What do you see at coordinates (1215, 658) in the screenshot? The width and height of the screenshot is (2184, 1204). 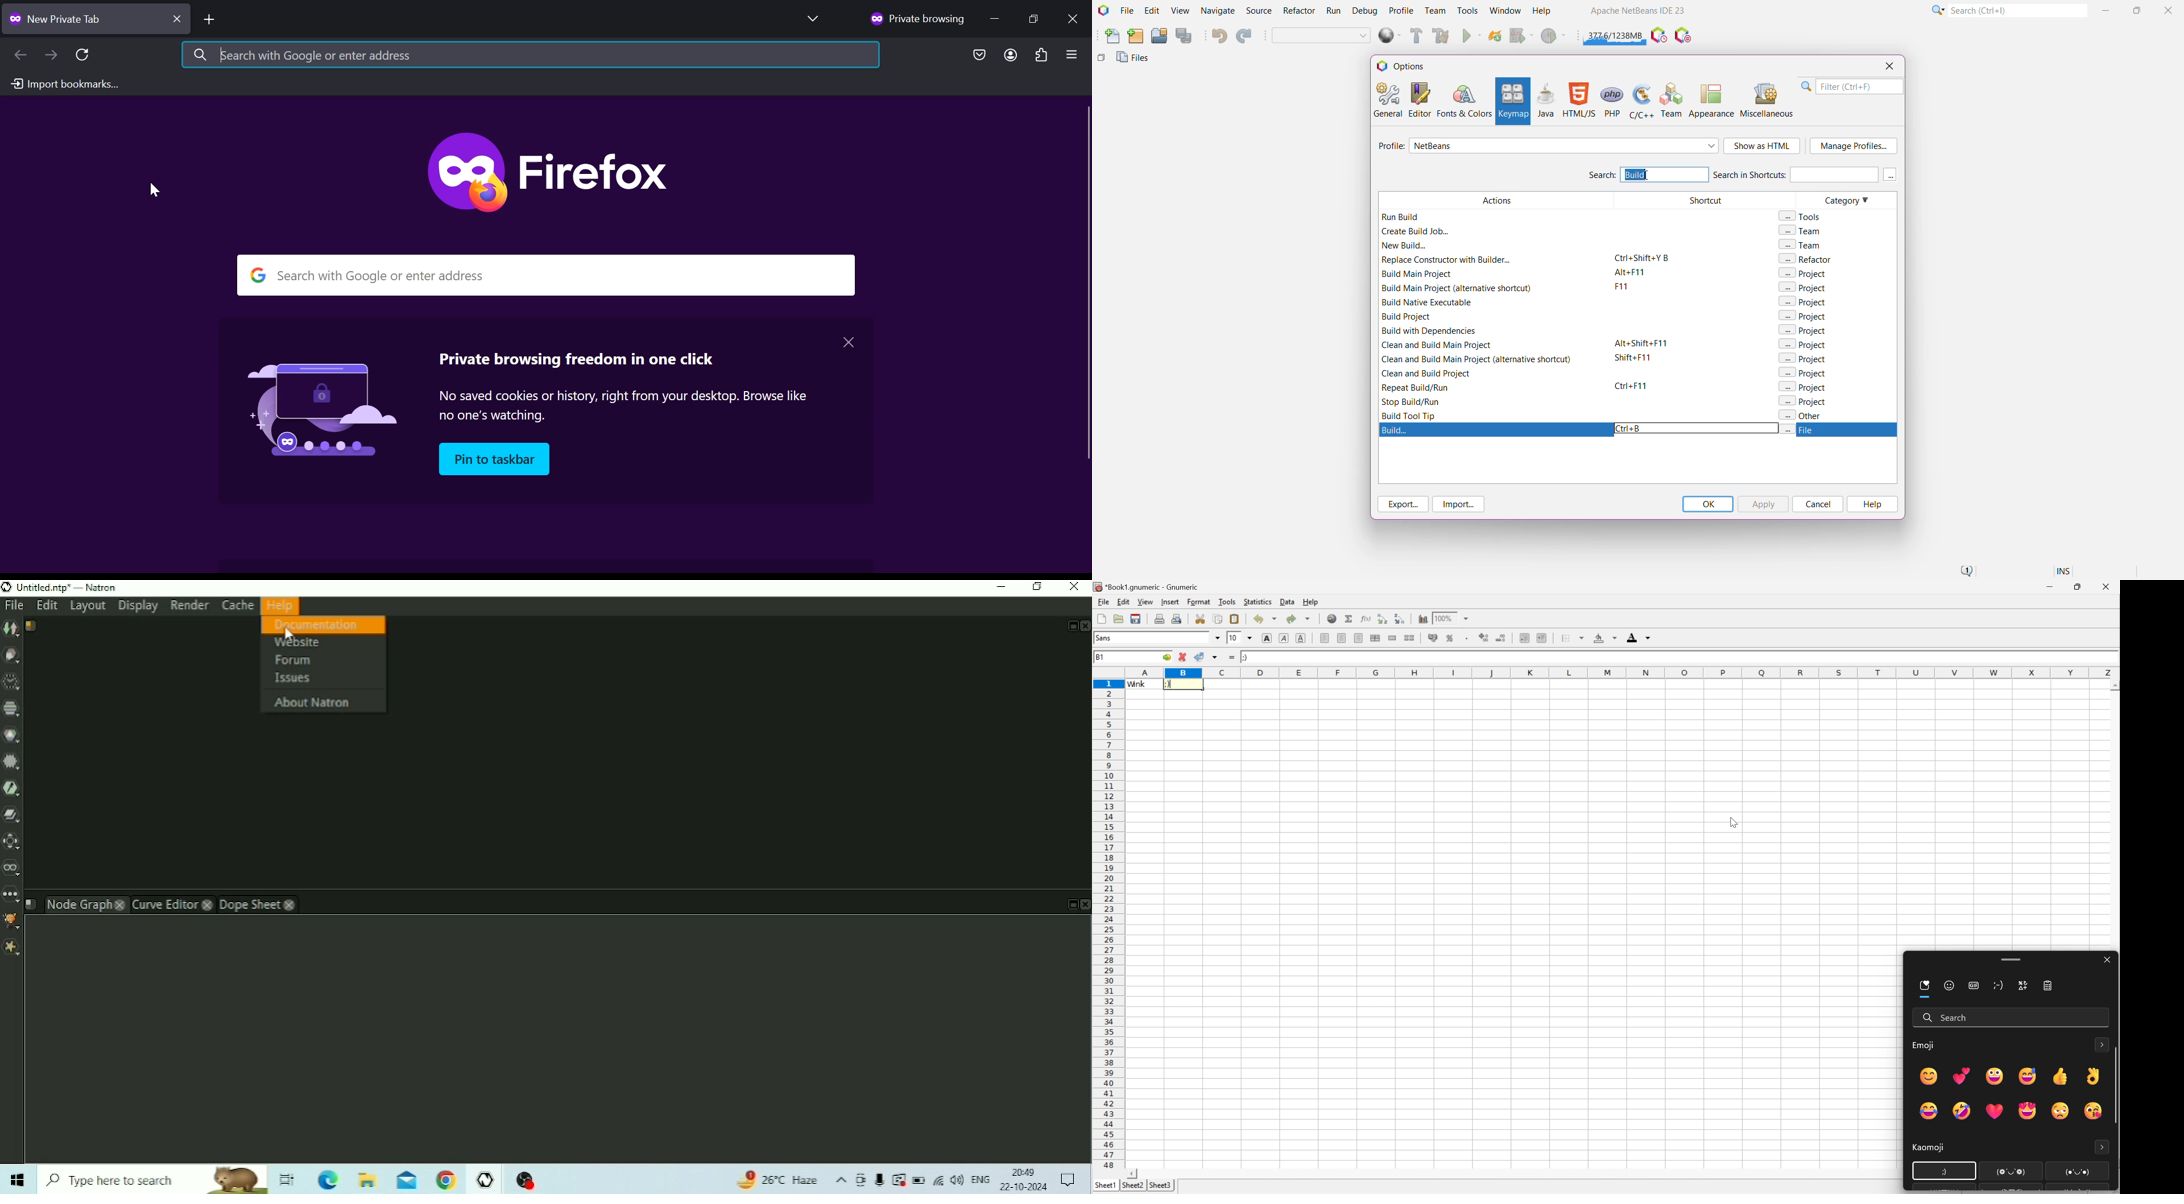 I see `accept changes across selection` at bounding box center [1215, 658].